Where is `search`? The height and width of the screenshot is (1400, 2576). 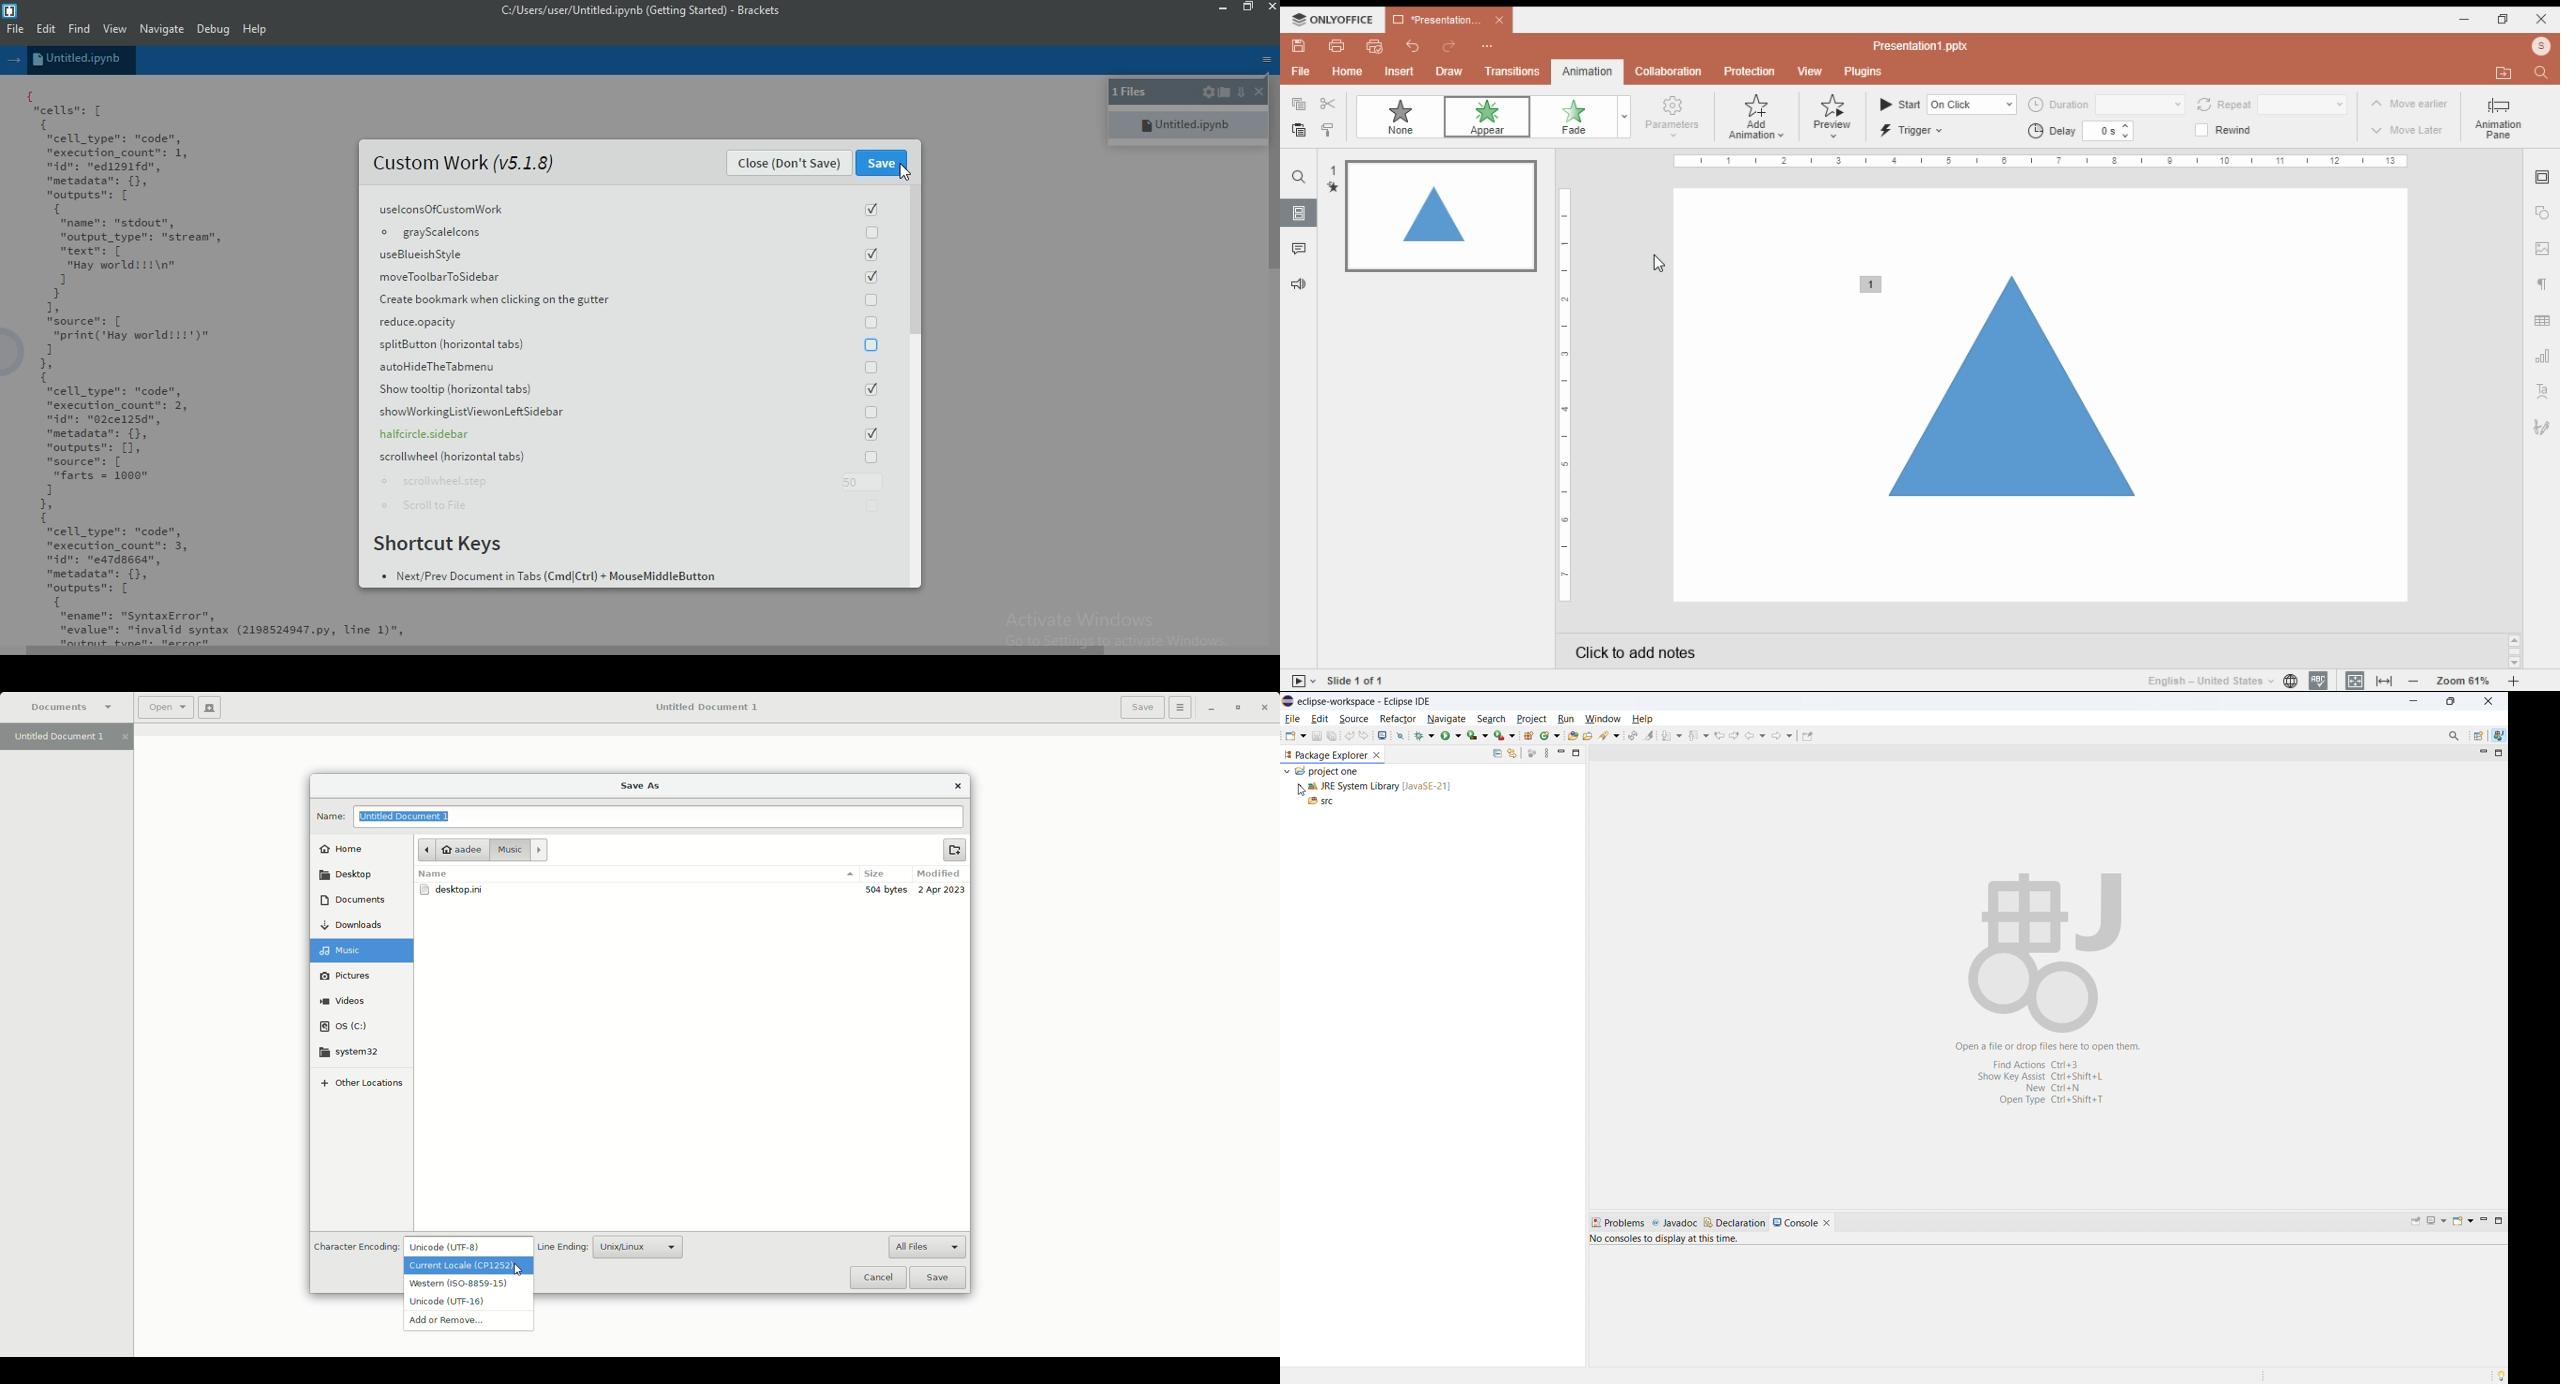
search is located at coordinates (1301, 176).